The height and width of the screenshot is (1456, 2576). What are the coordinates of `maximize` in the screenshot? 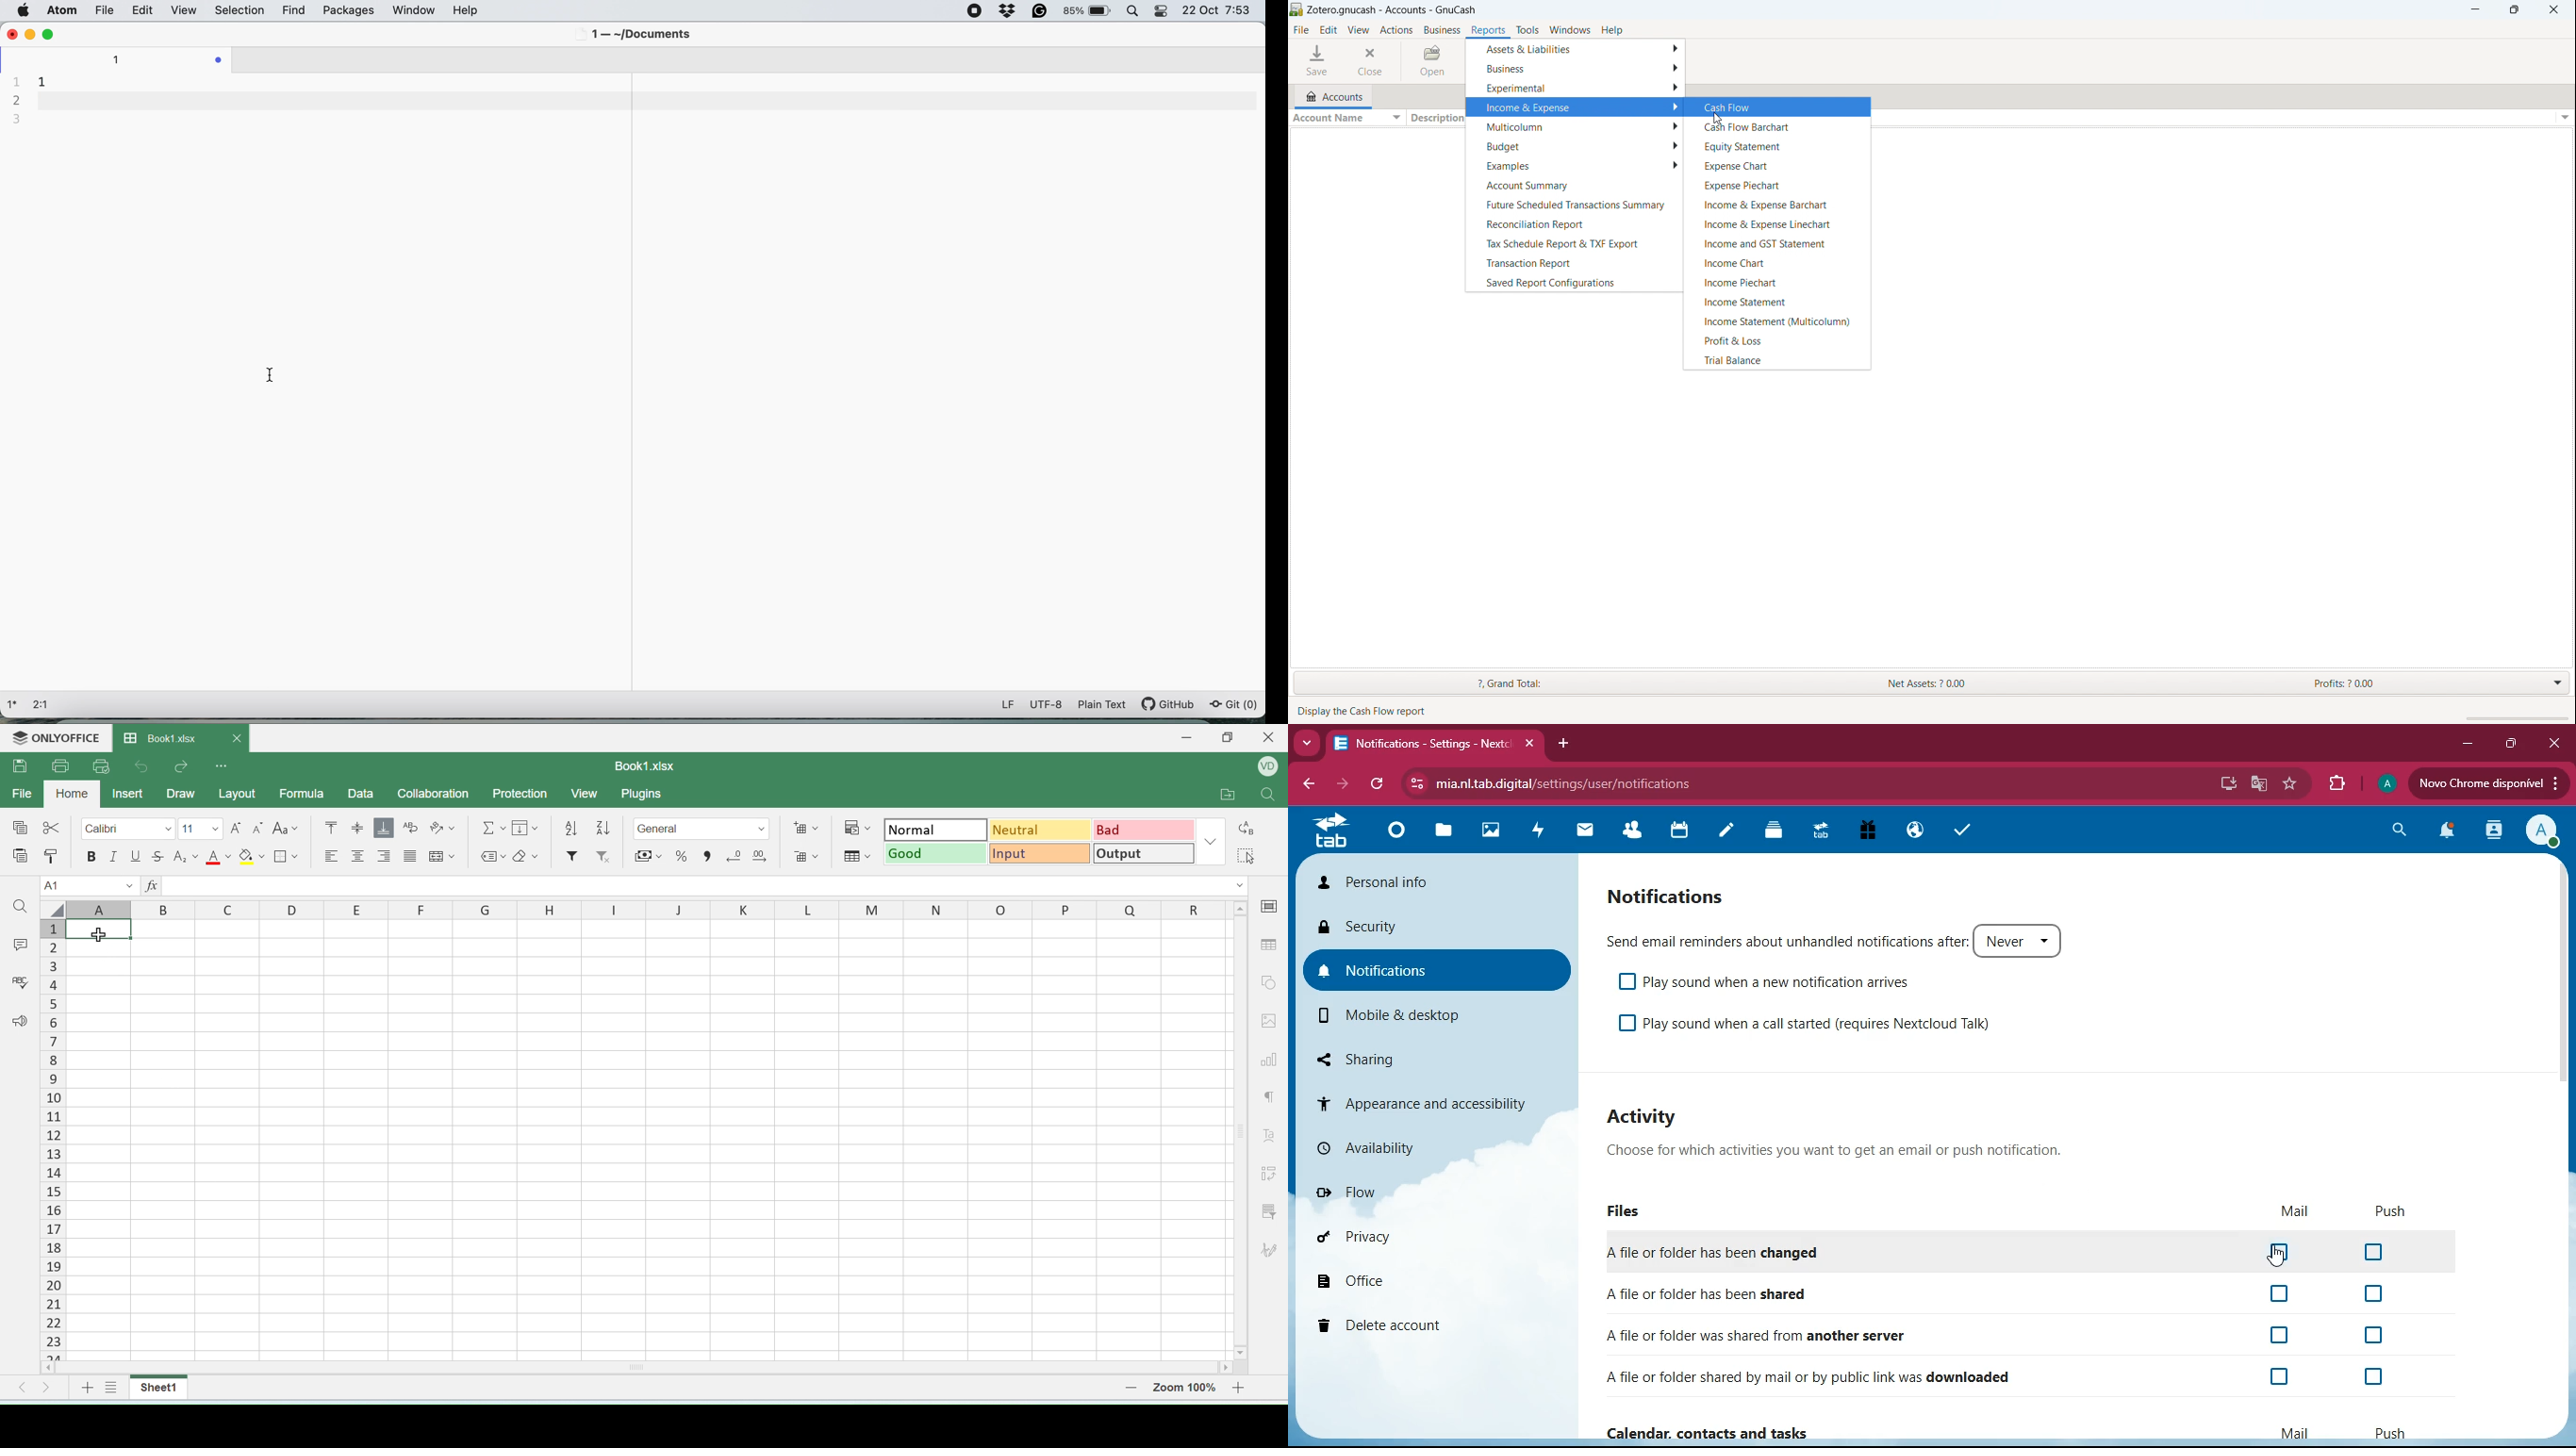 It's located at (2513, 744).